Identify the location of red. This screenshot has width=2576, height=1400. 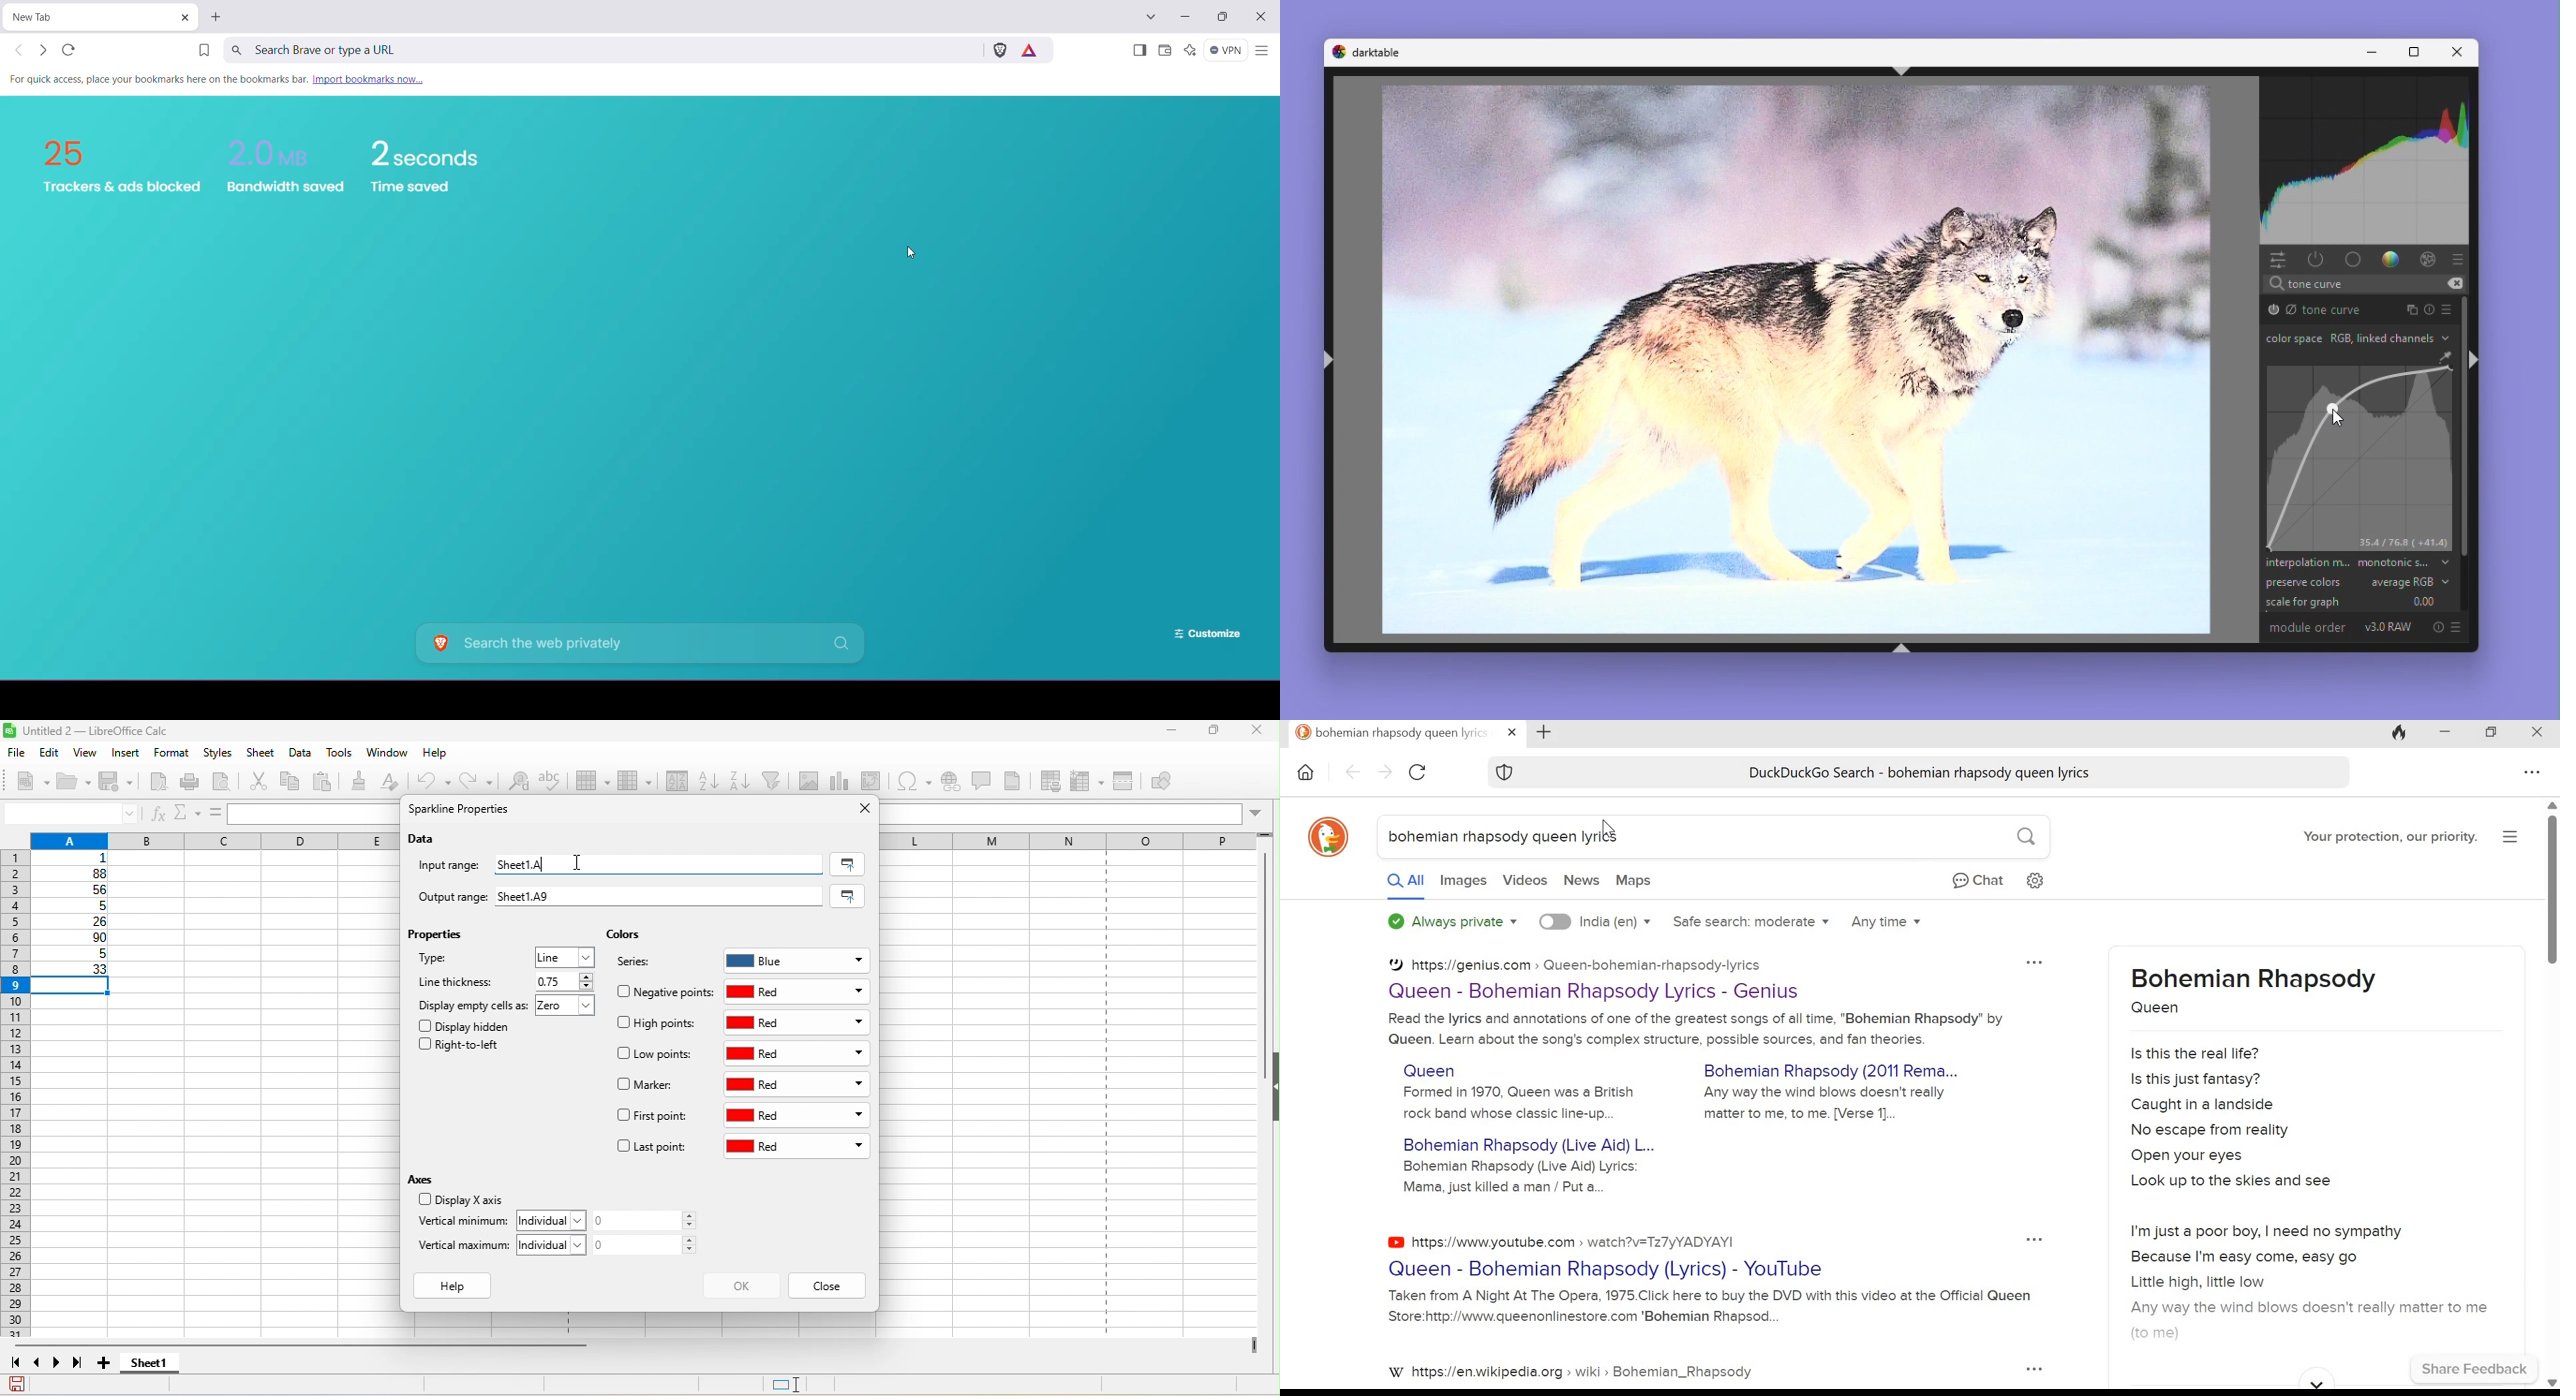
(800, 1085).